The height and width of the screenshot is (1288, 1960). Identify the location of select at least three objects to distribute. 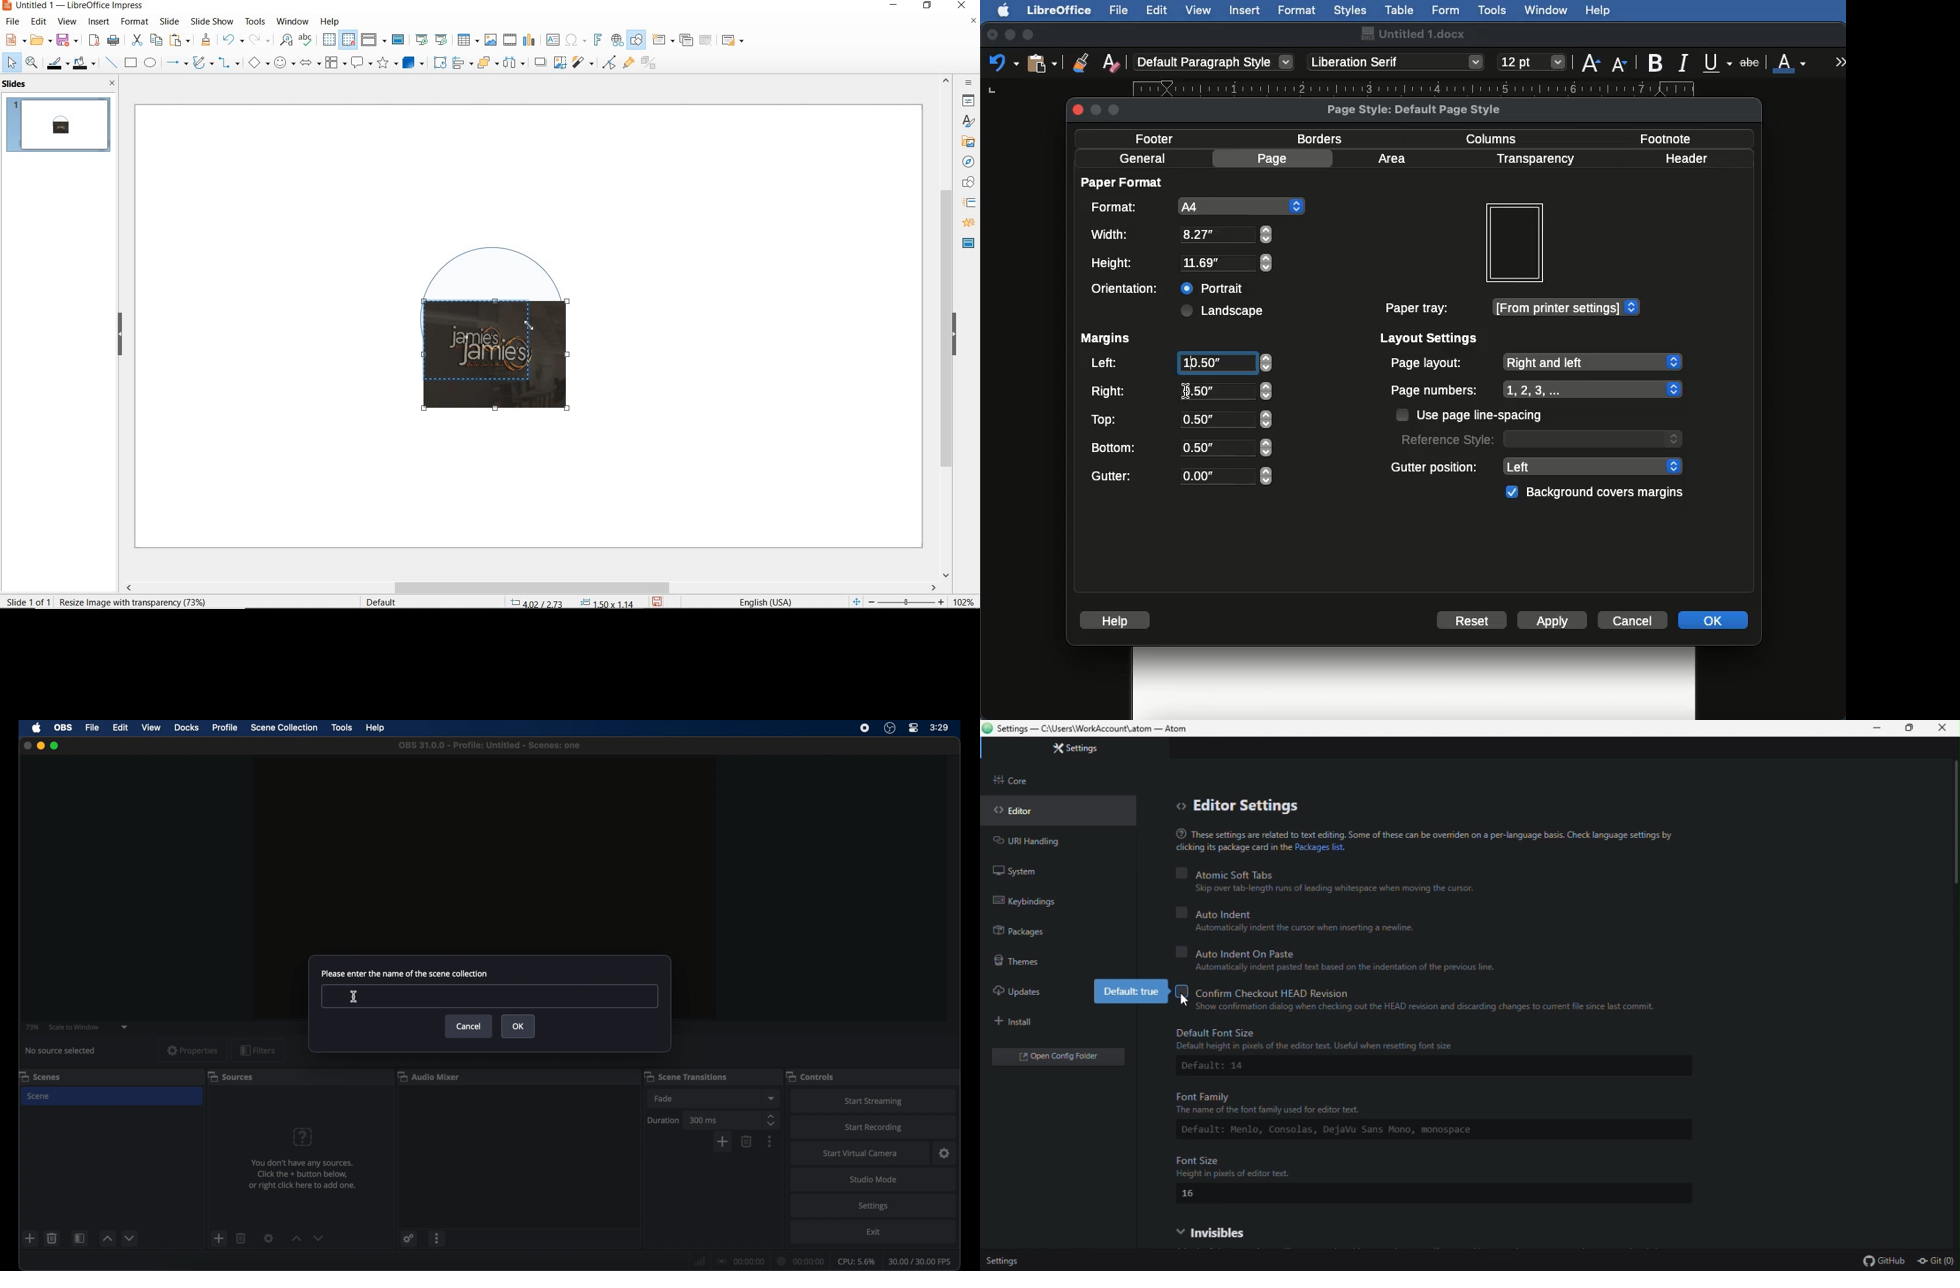
(514, 63).